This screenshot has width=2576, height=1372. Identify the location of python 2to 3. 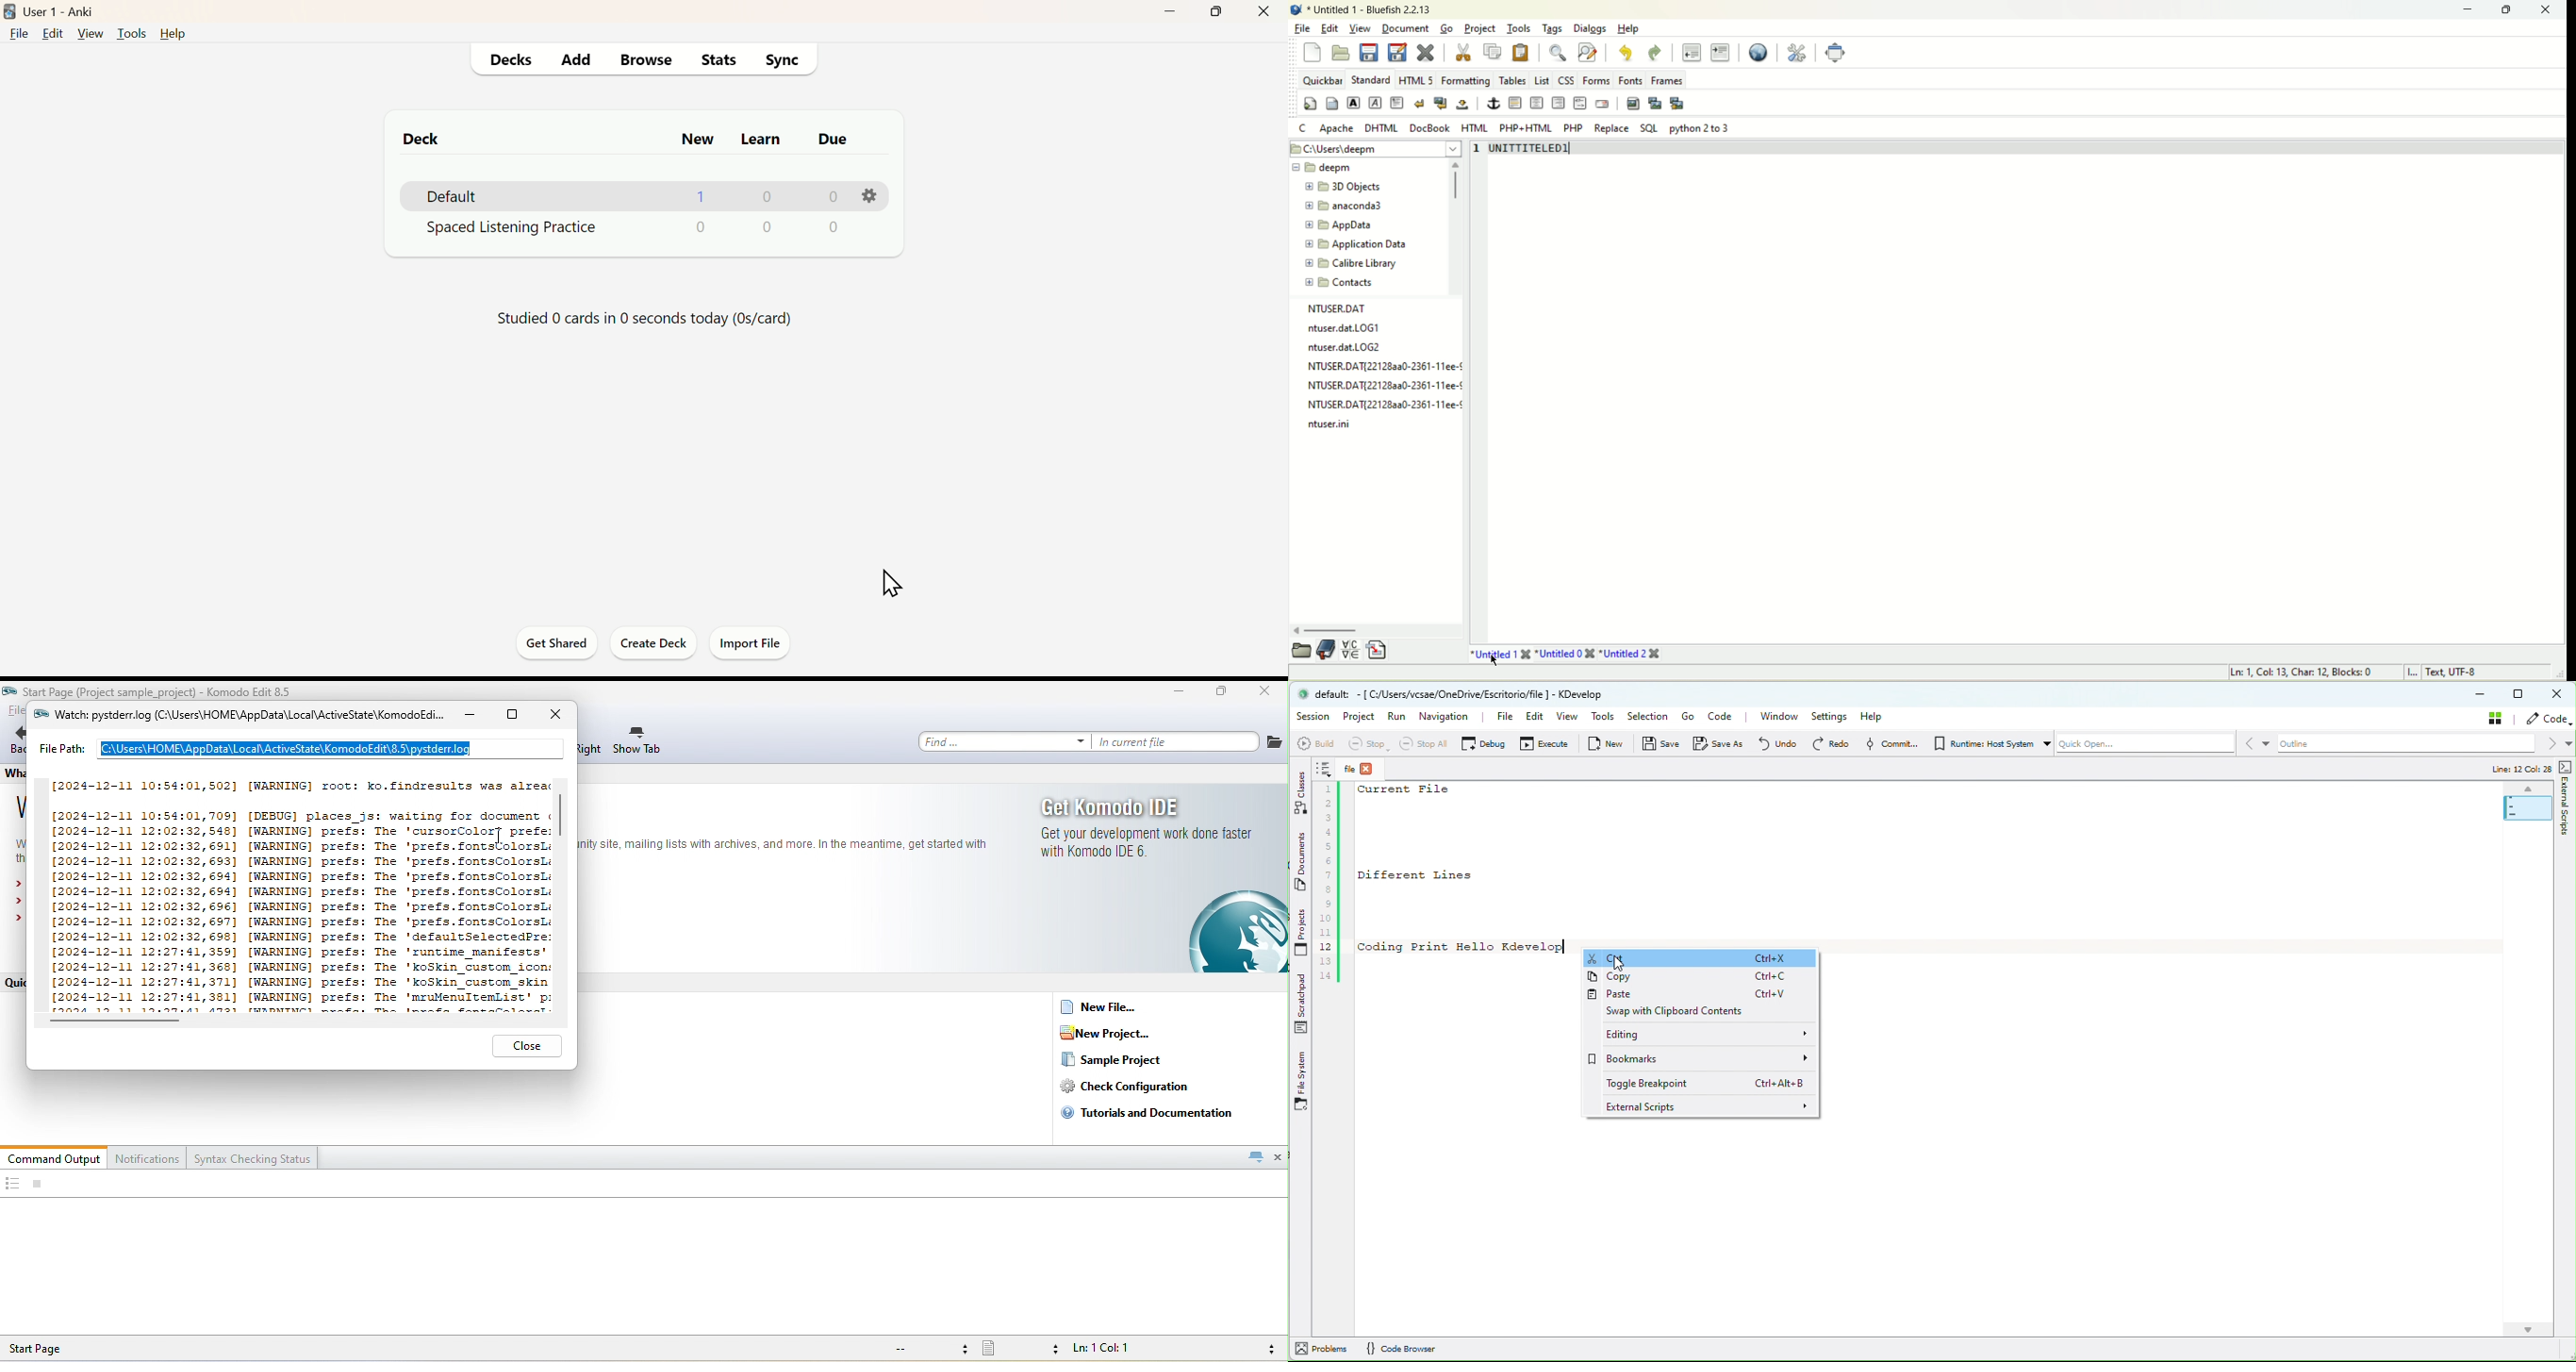
(1705, 128).